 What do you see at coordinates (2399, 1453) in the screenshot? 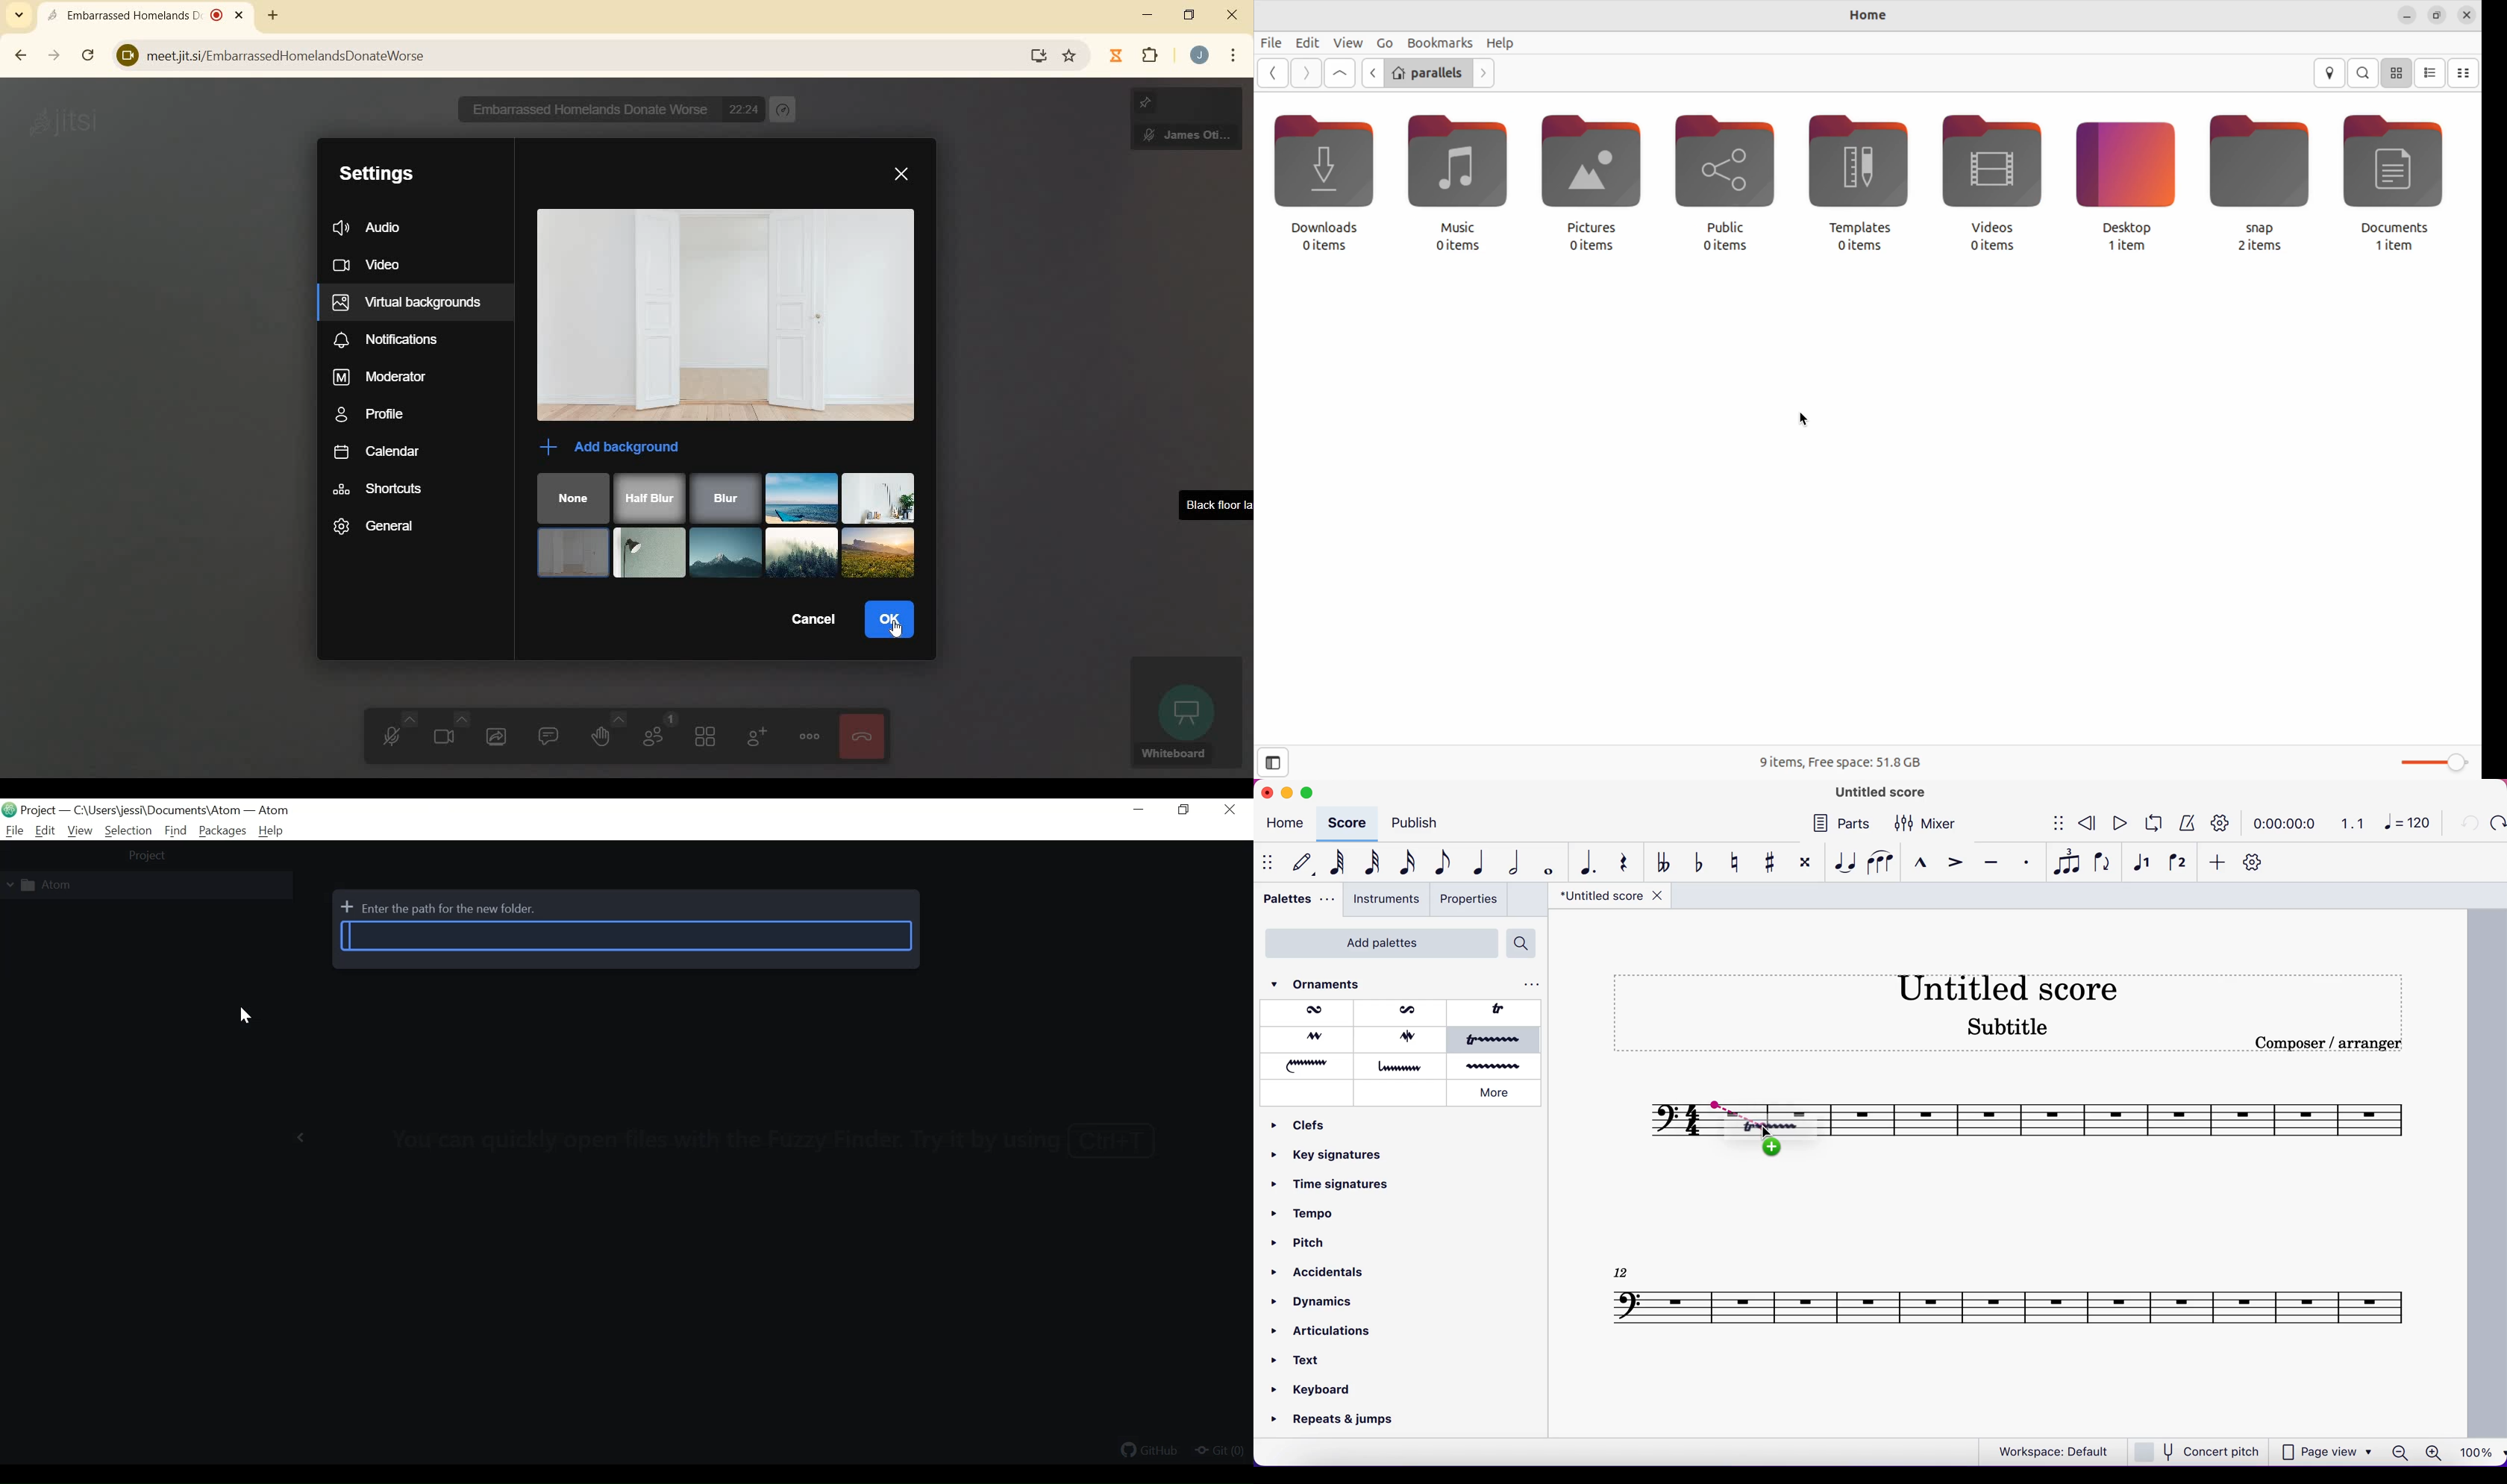
I see `zoom out` at bounding box center [2399, 1453].